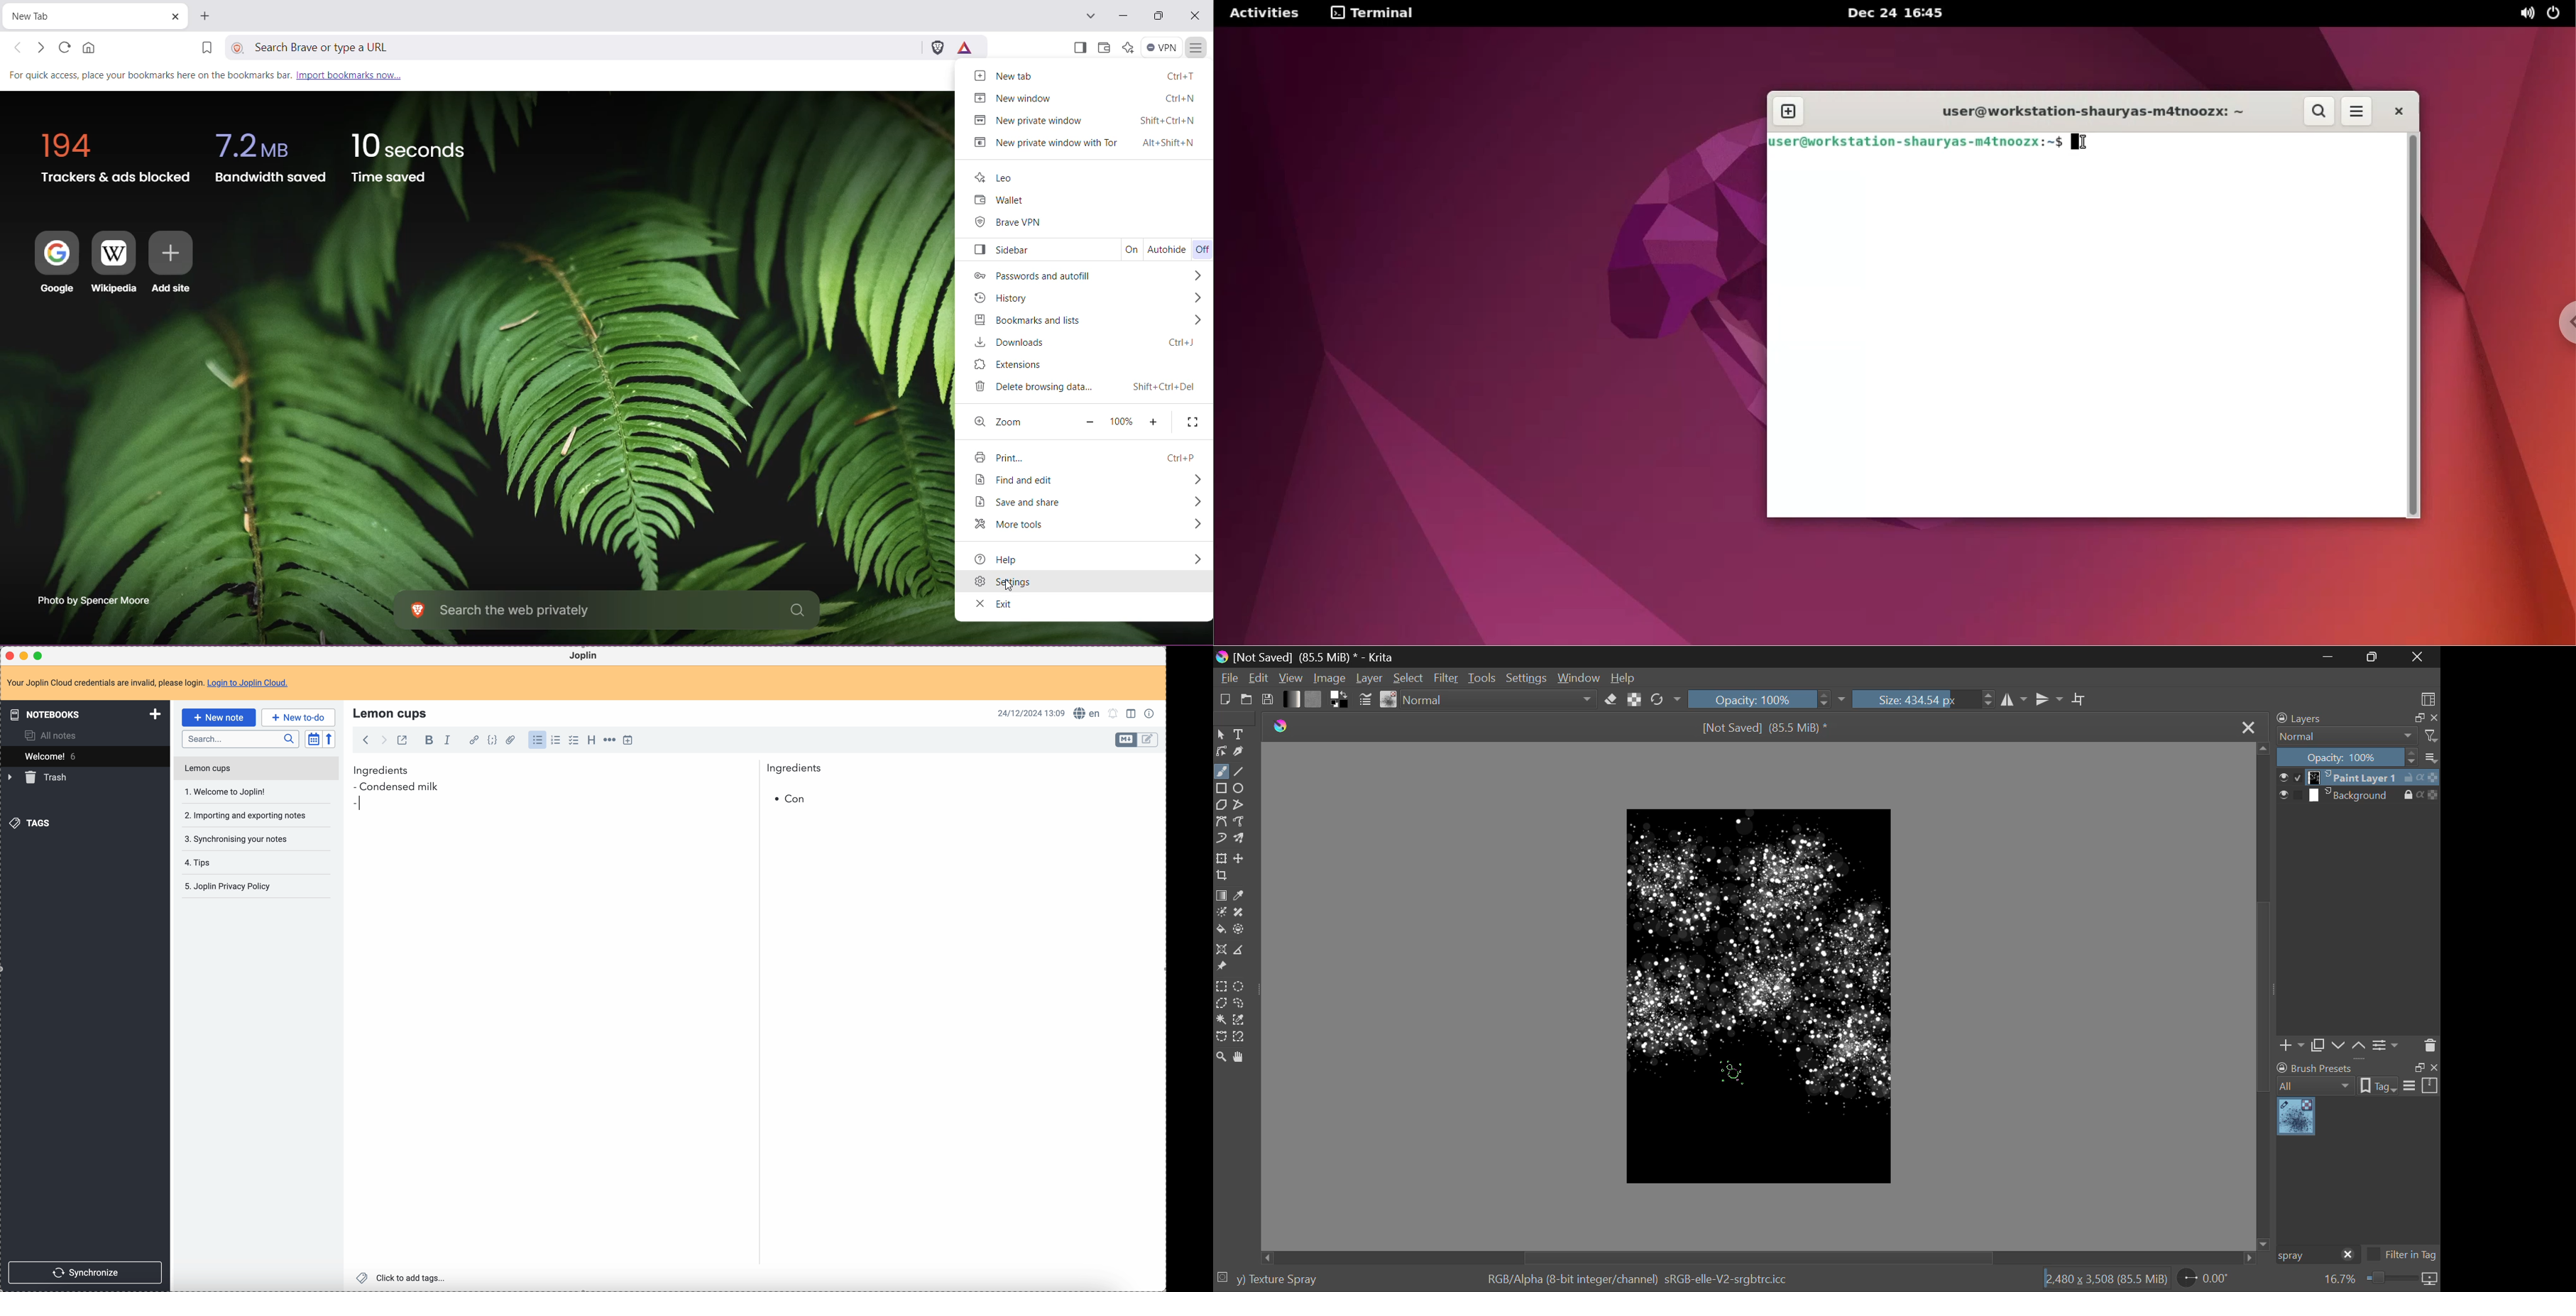 The height and width of the screenshot is (1316, 2576). I want to click on hyperlink, so click(473, 740).